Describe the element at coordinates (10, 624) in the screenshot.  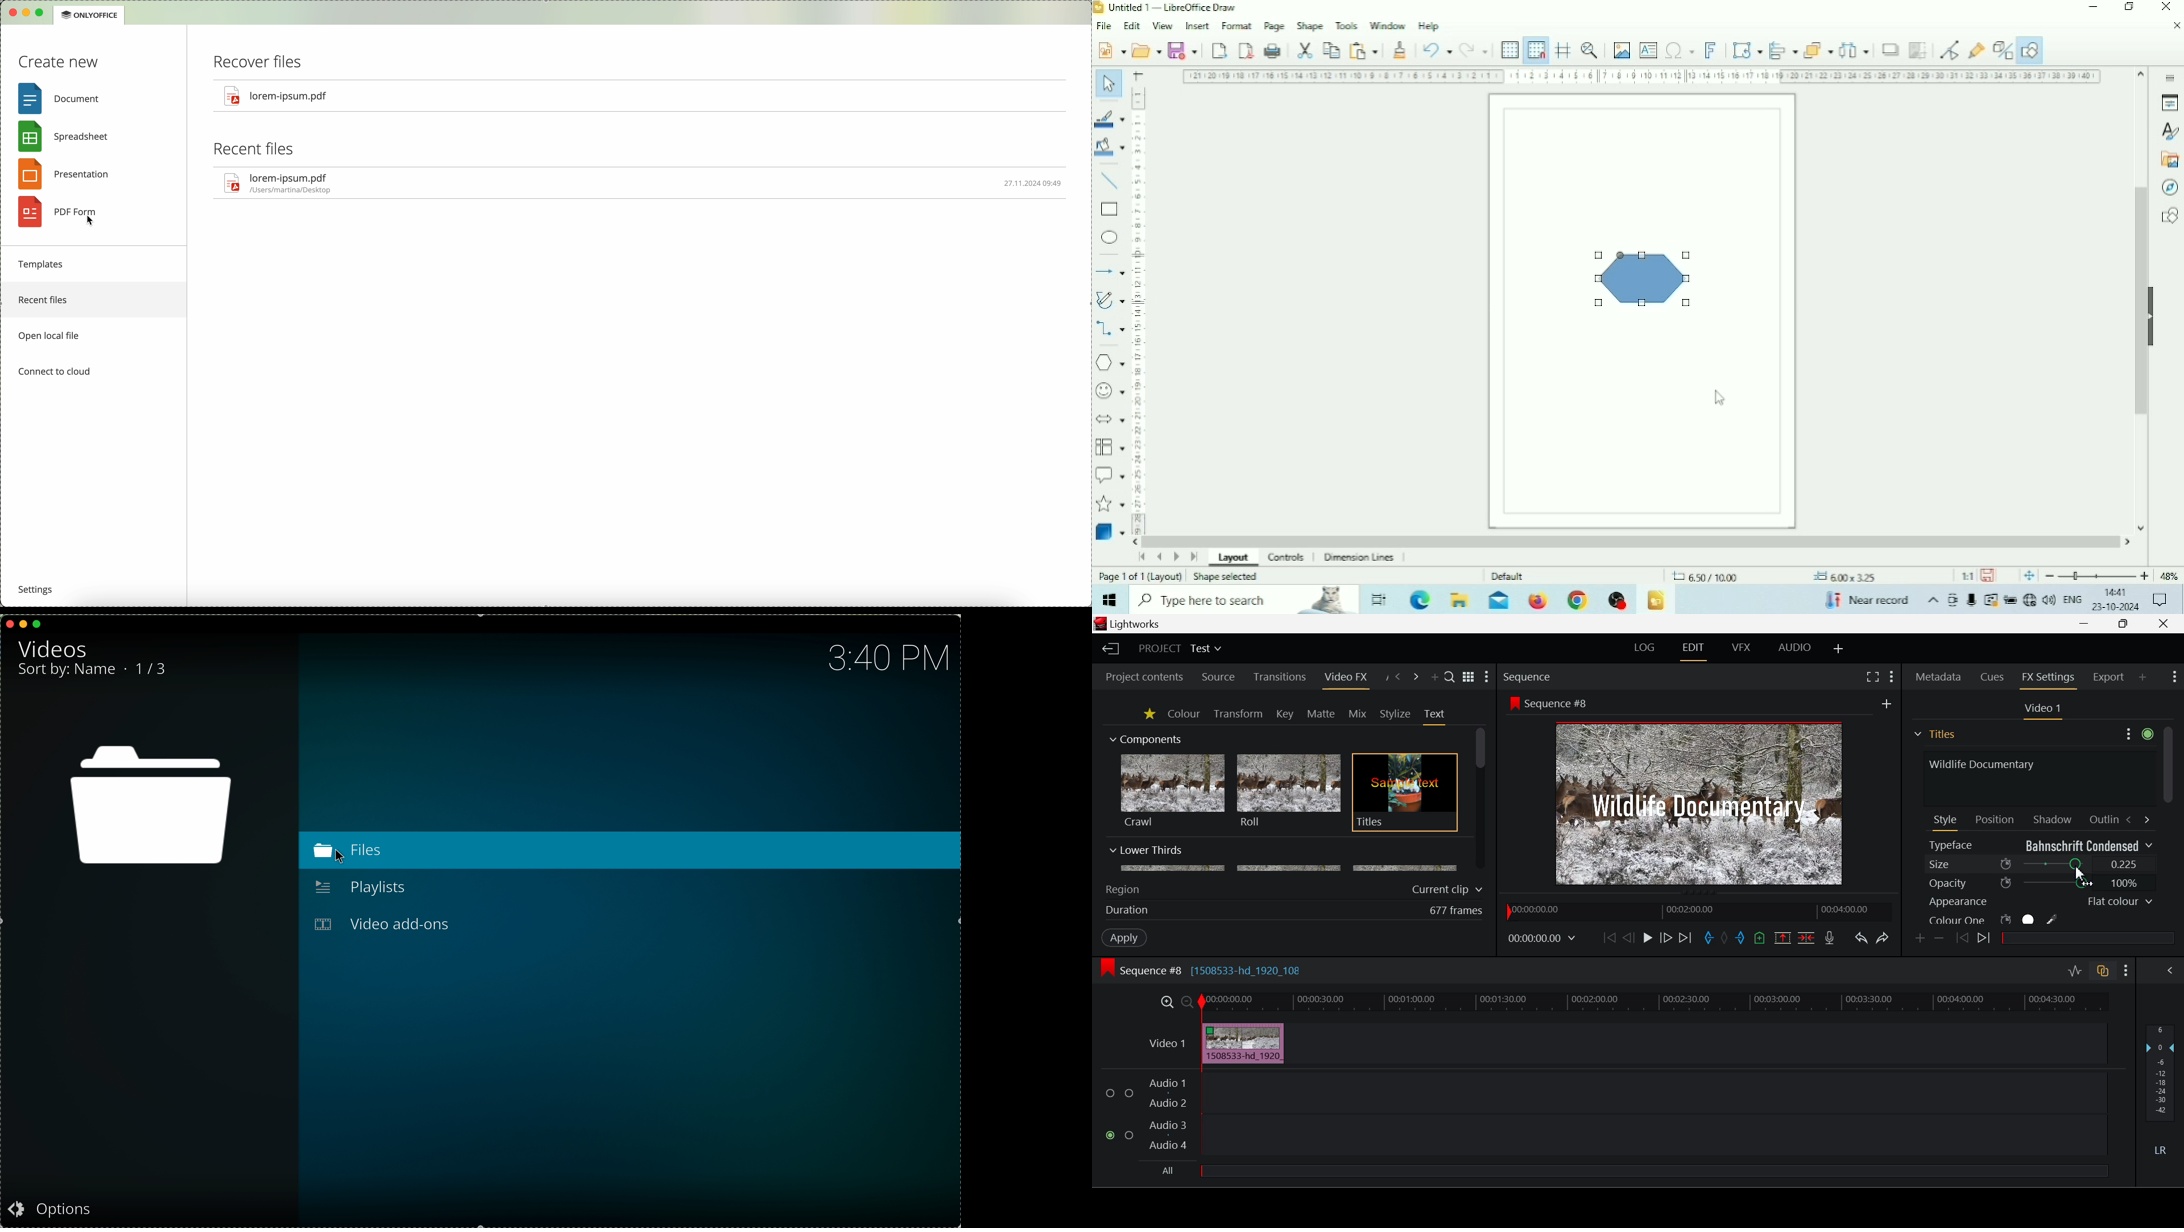
I see `close` at that location.